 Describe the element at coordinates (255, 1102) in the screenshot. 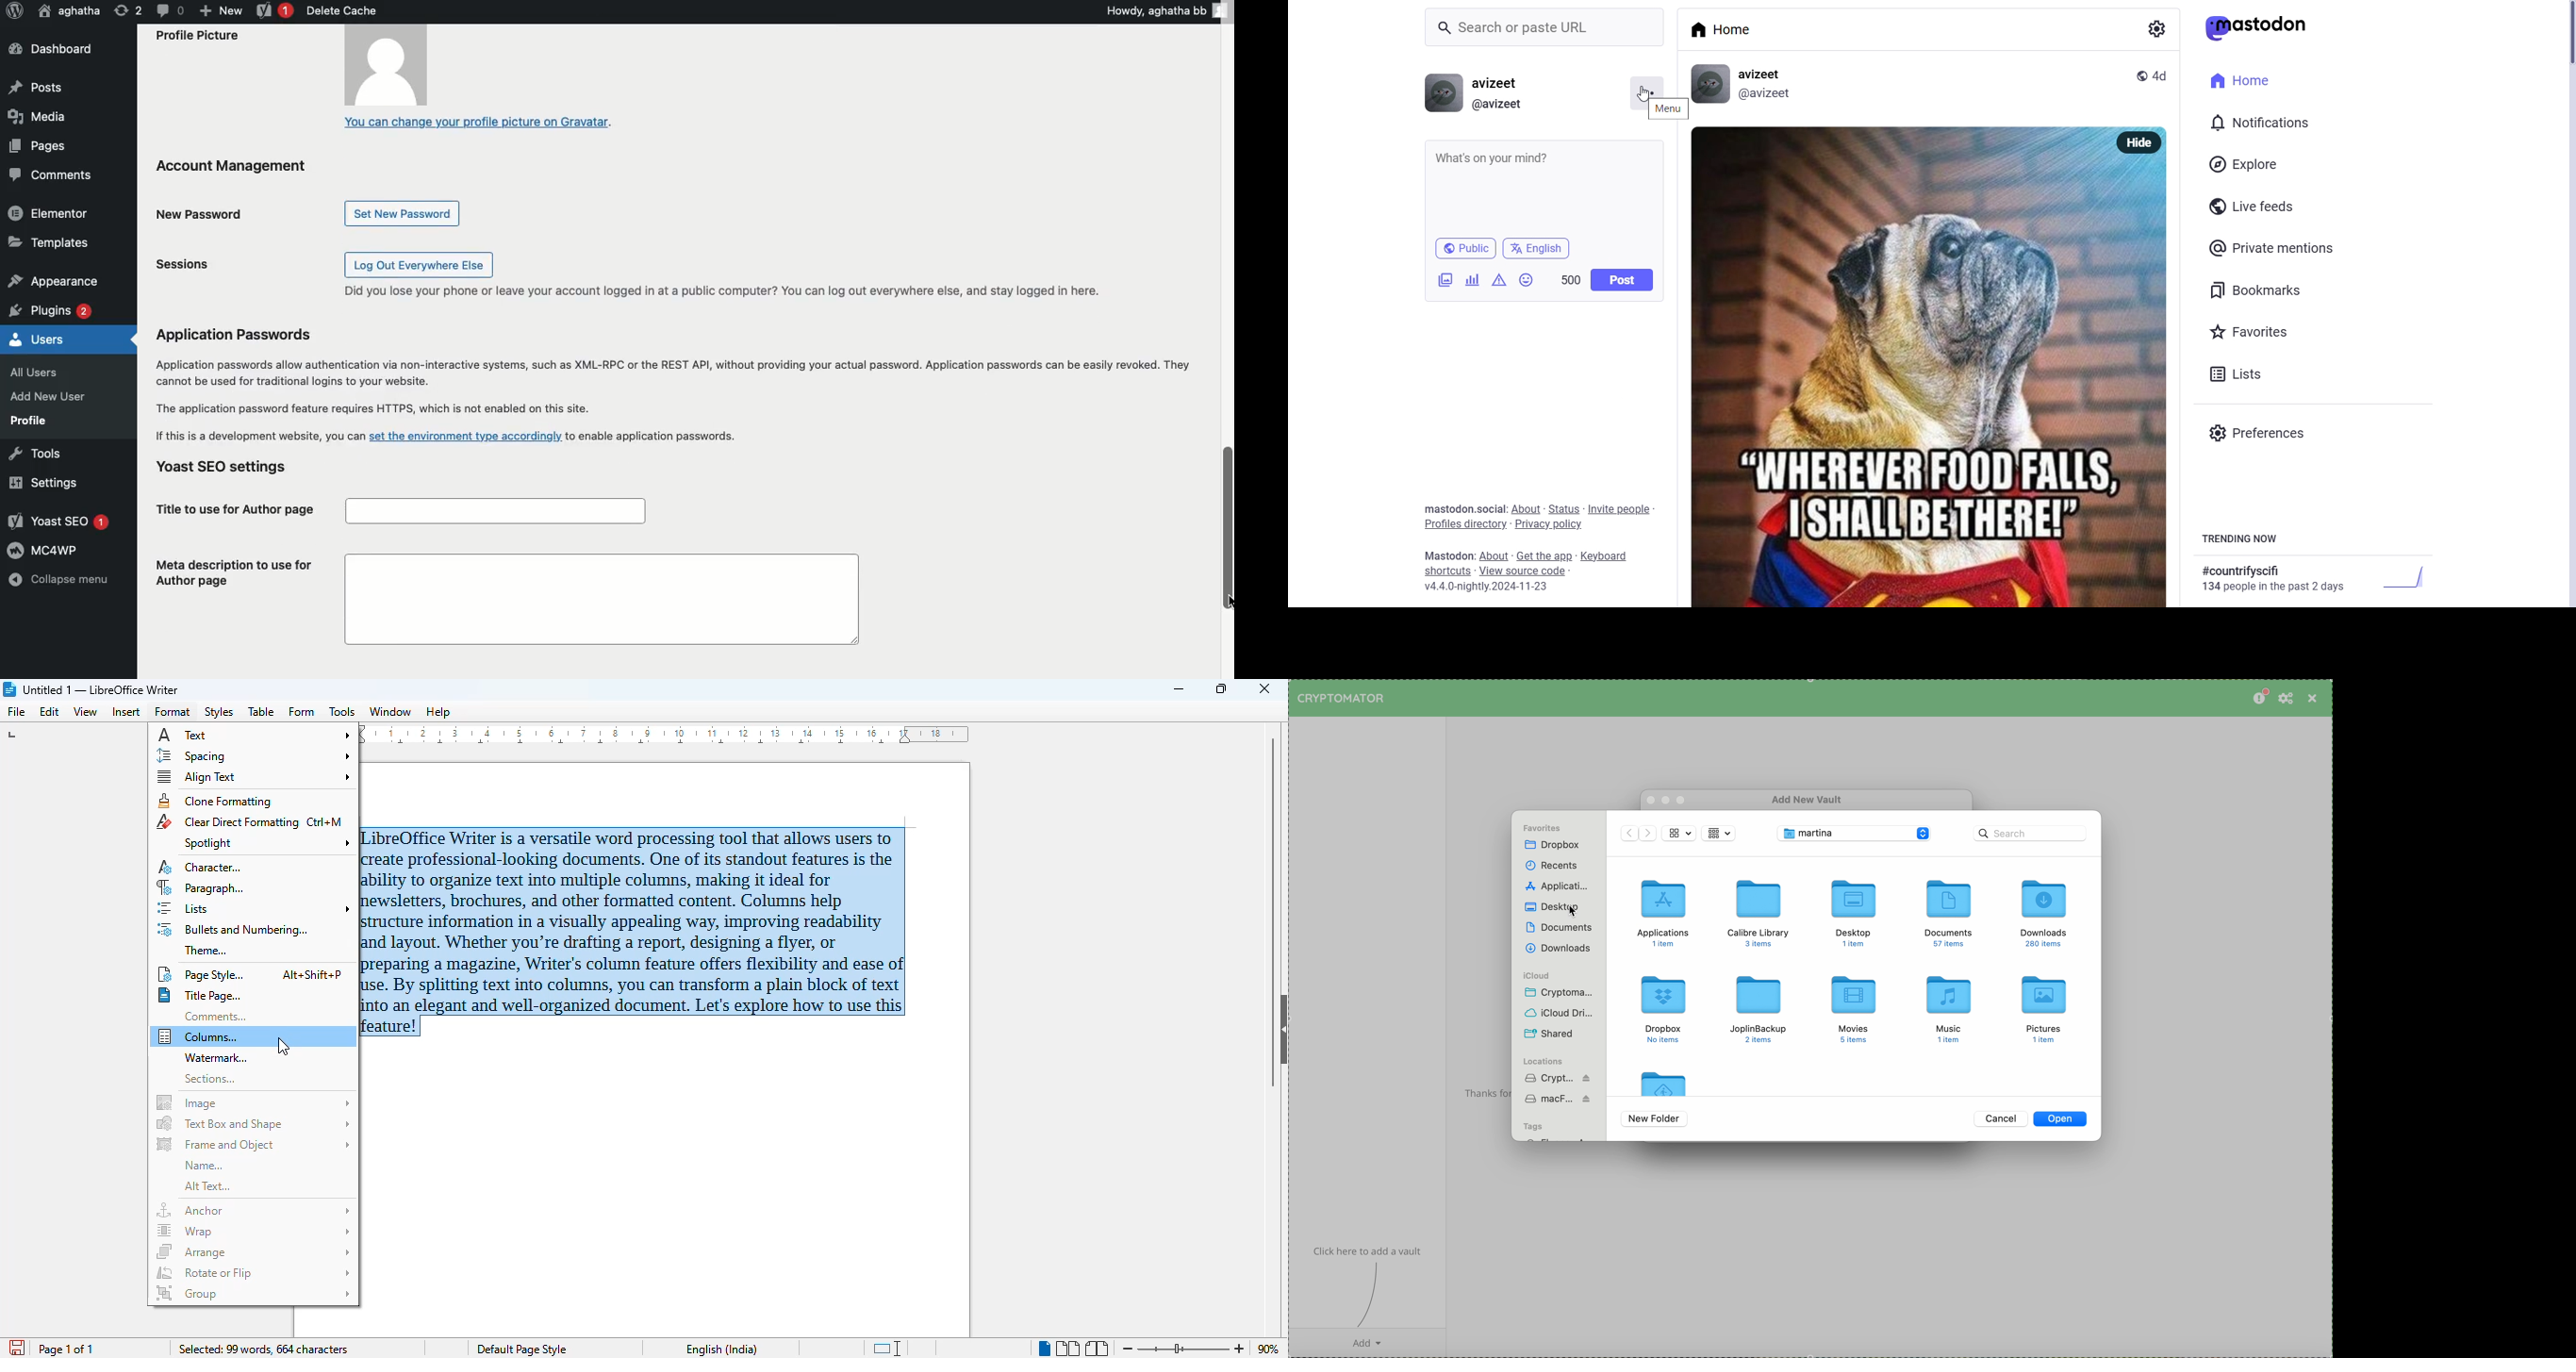

I see `image` at that location.